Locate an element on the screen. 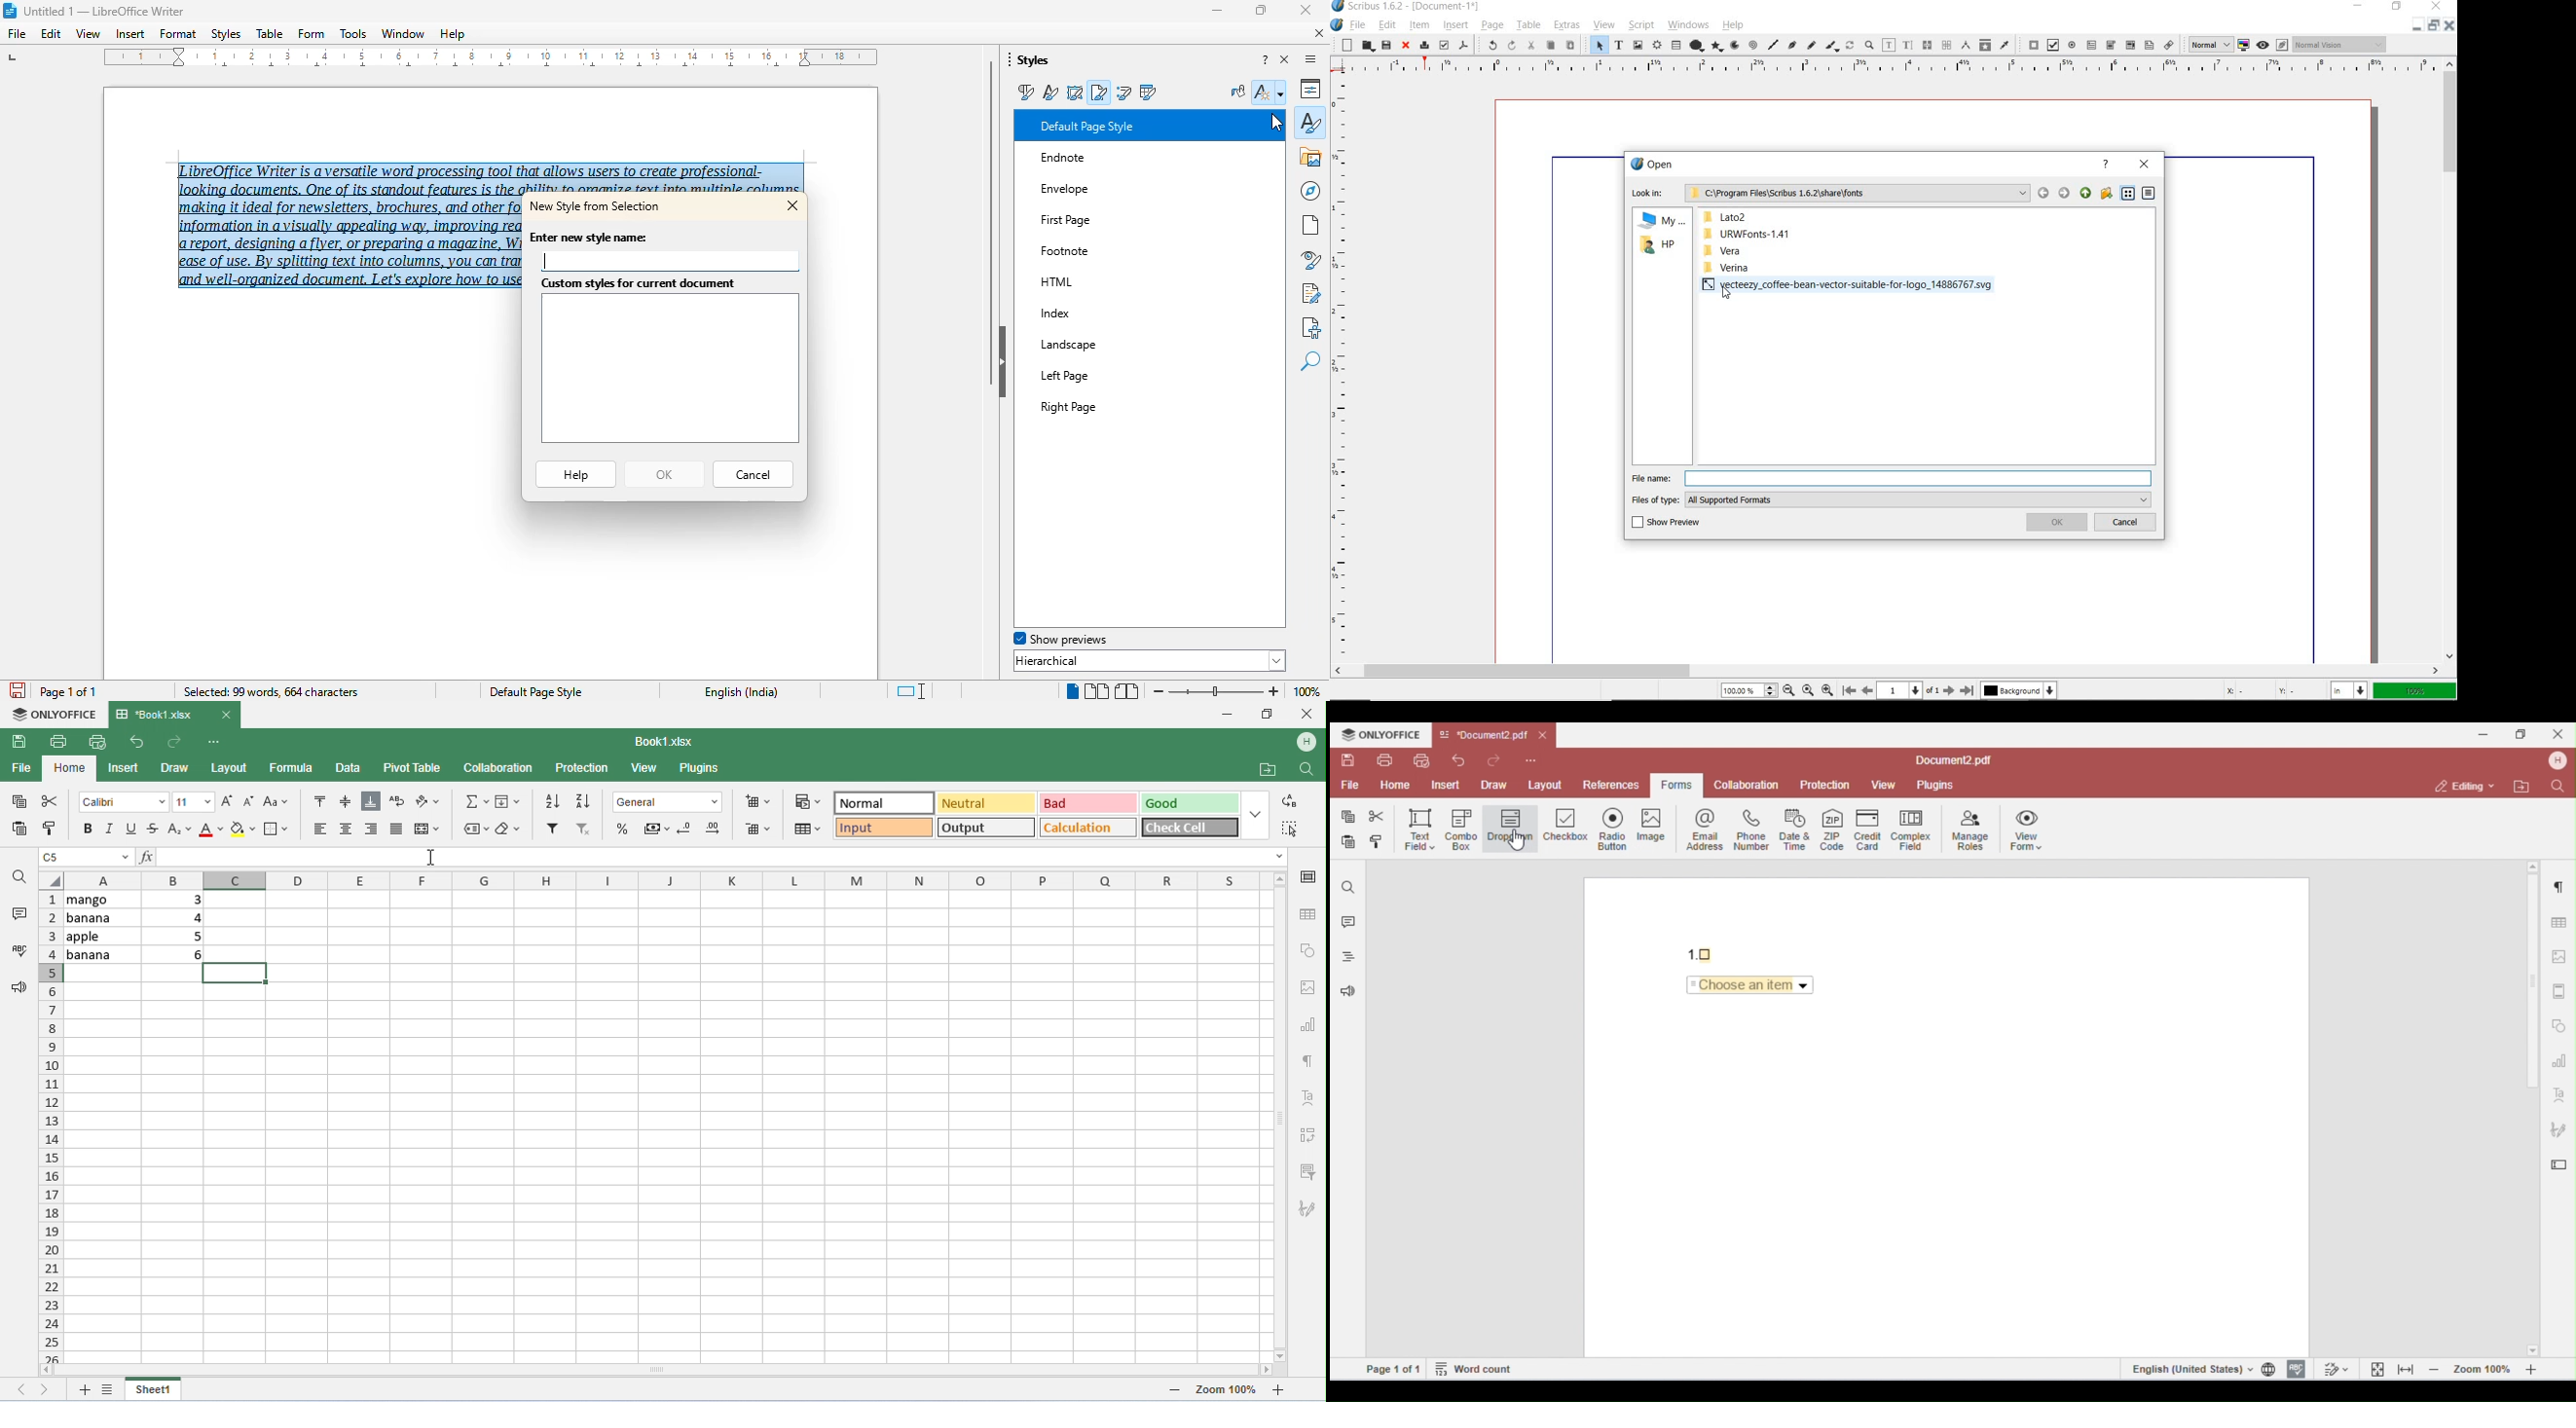 Image resolution: width=2576 pixels, height=1428 pixels. paste is located at coordinates (20, 828).